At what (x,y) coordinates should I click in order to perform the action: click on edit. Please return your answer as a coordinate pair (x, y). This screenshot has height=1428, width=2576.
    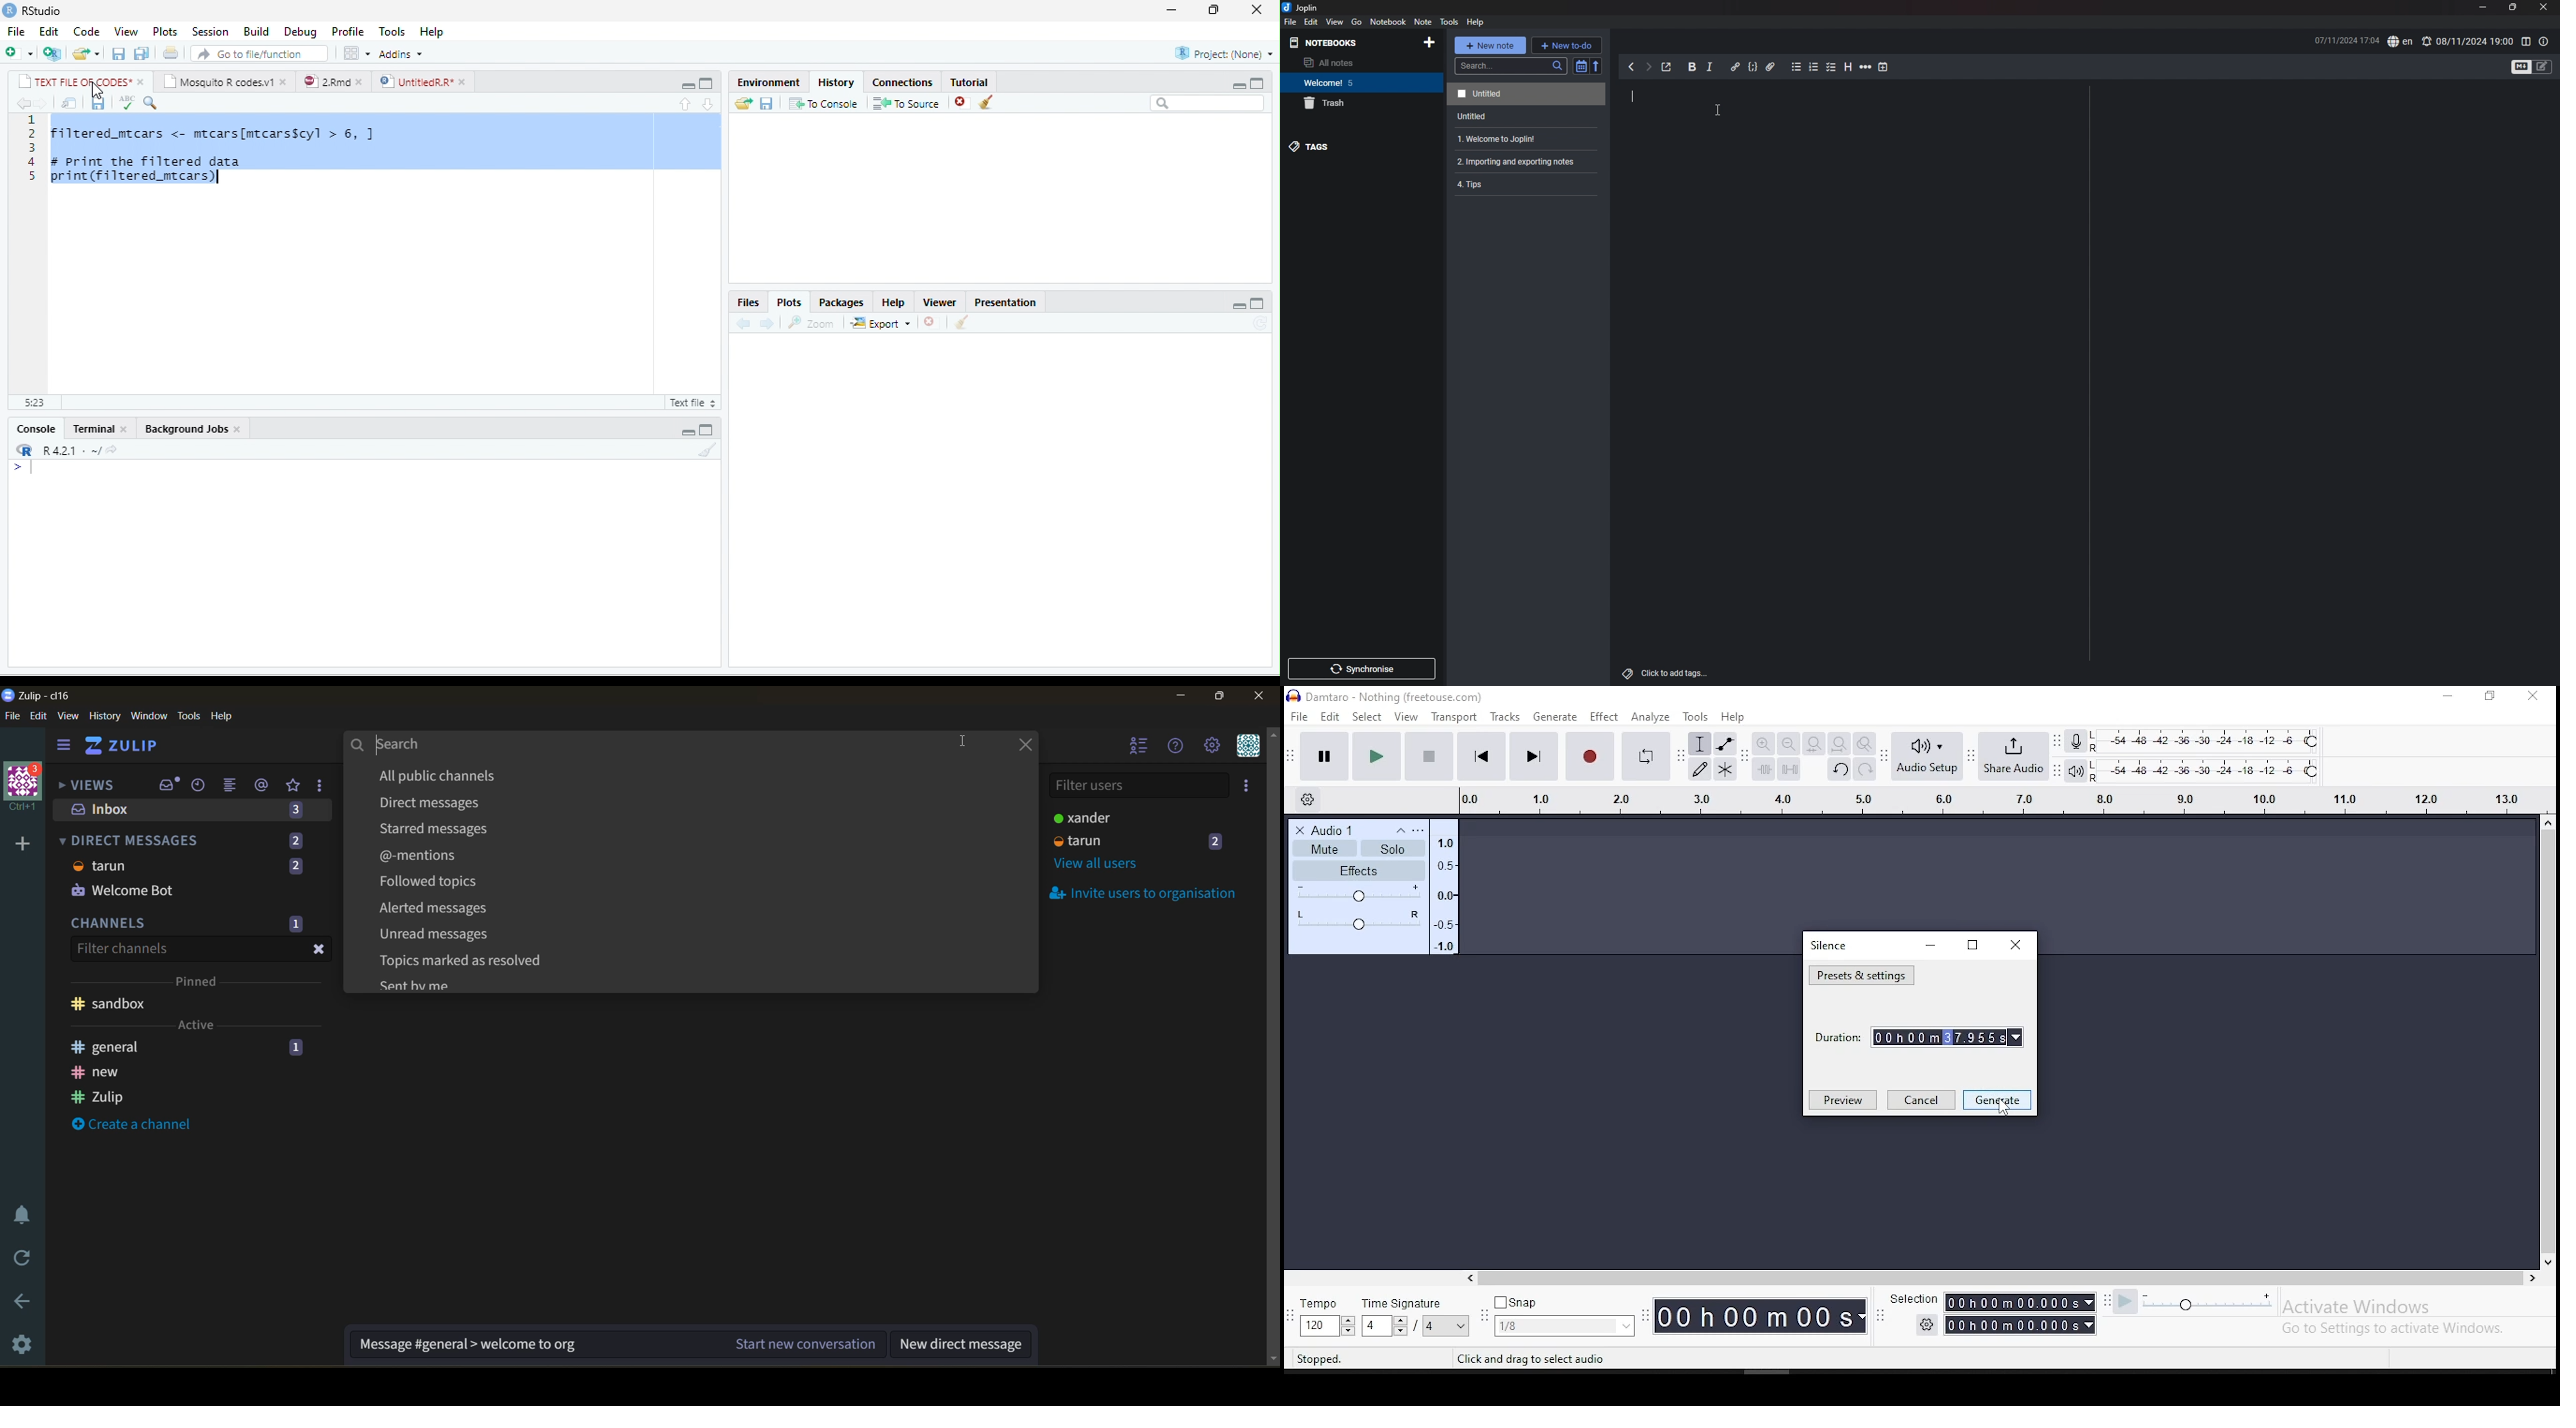
    Looking at the image, I should click on (1331, 716).